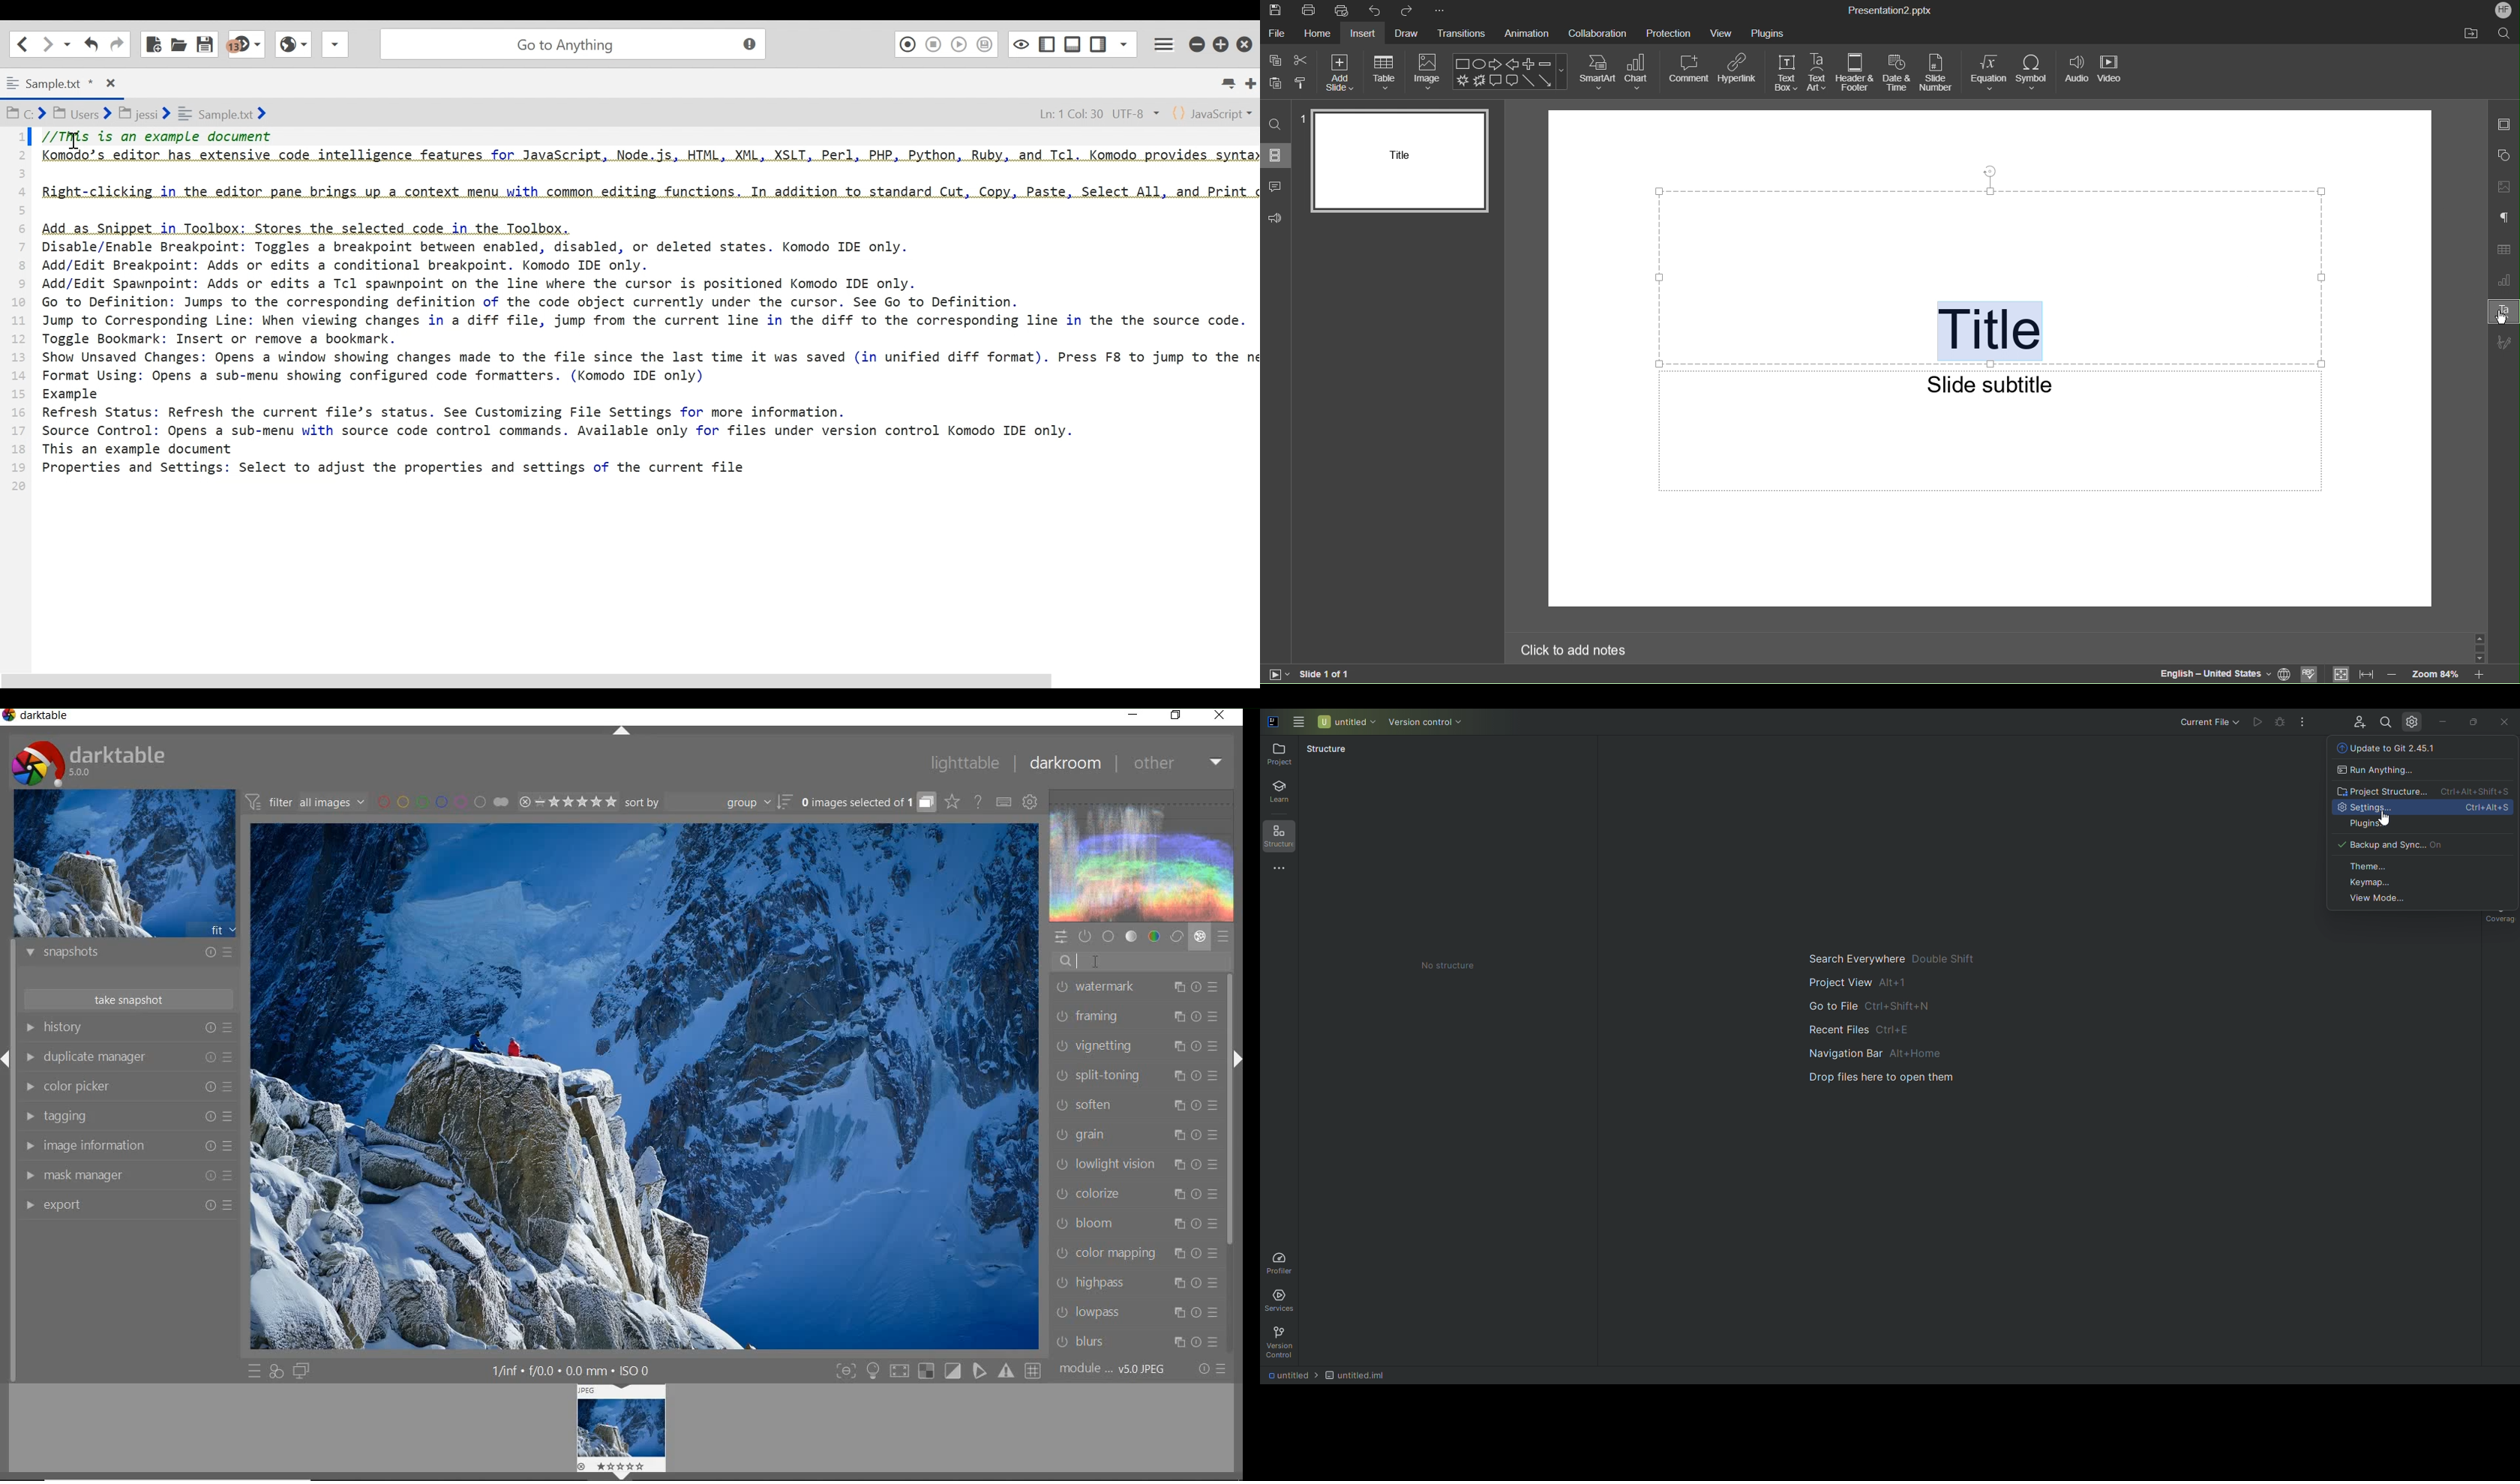 The height and width of the screenshot is (1484, 2520). I want to click on duplicate manager, so click(127, 1057).